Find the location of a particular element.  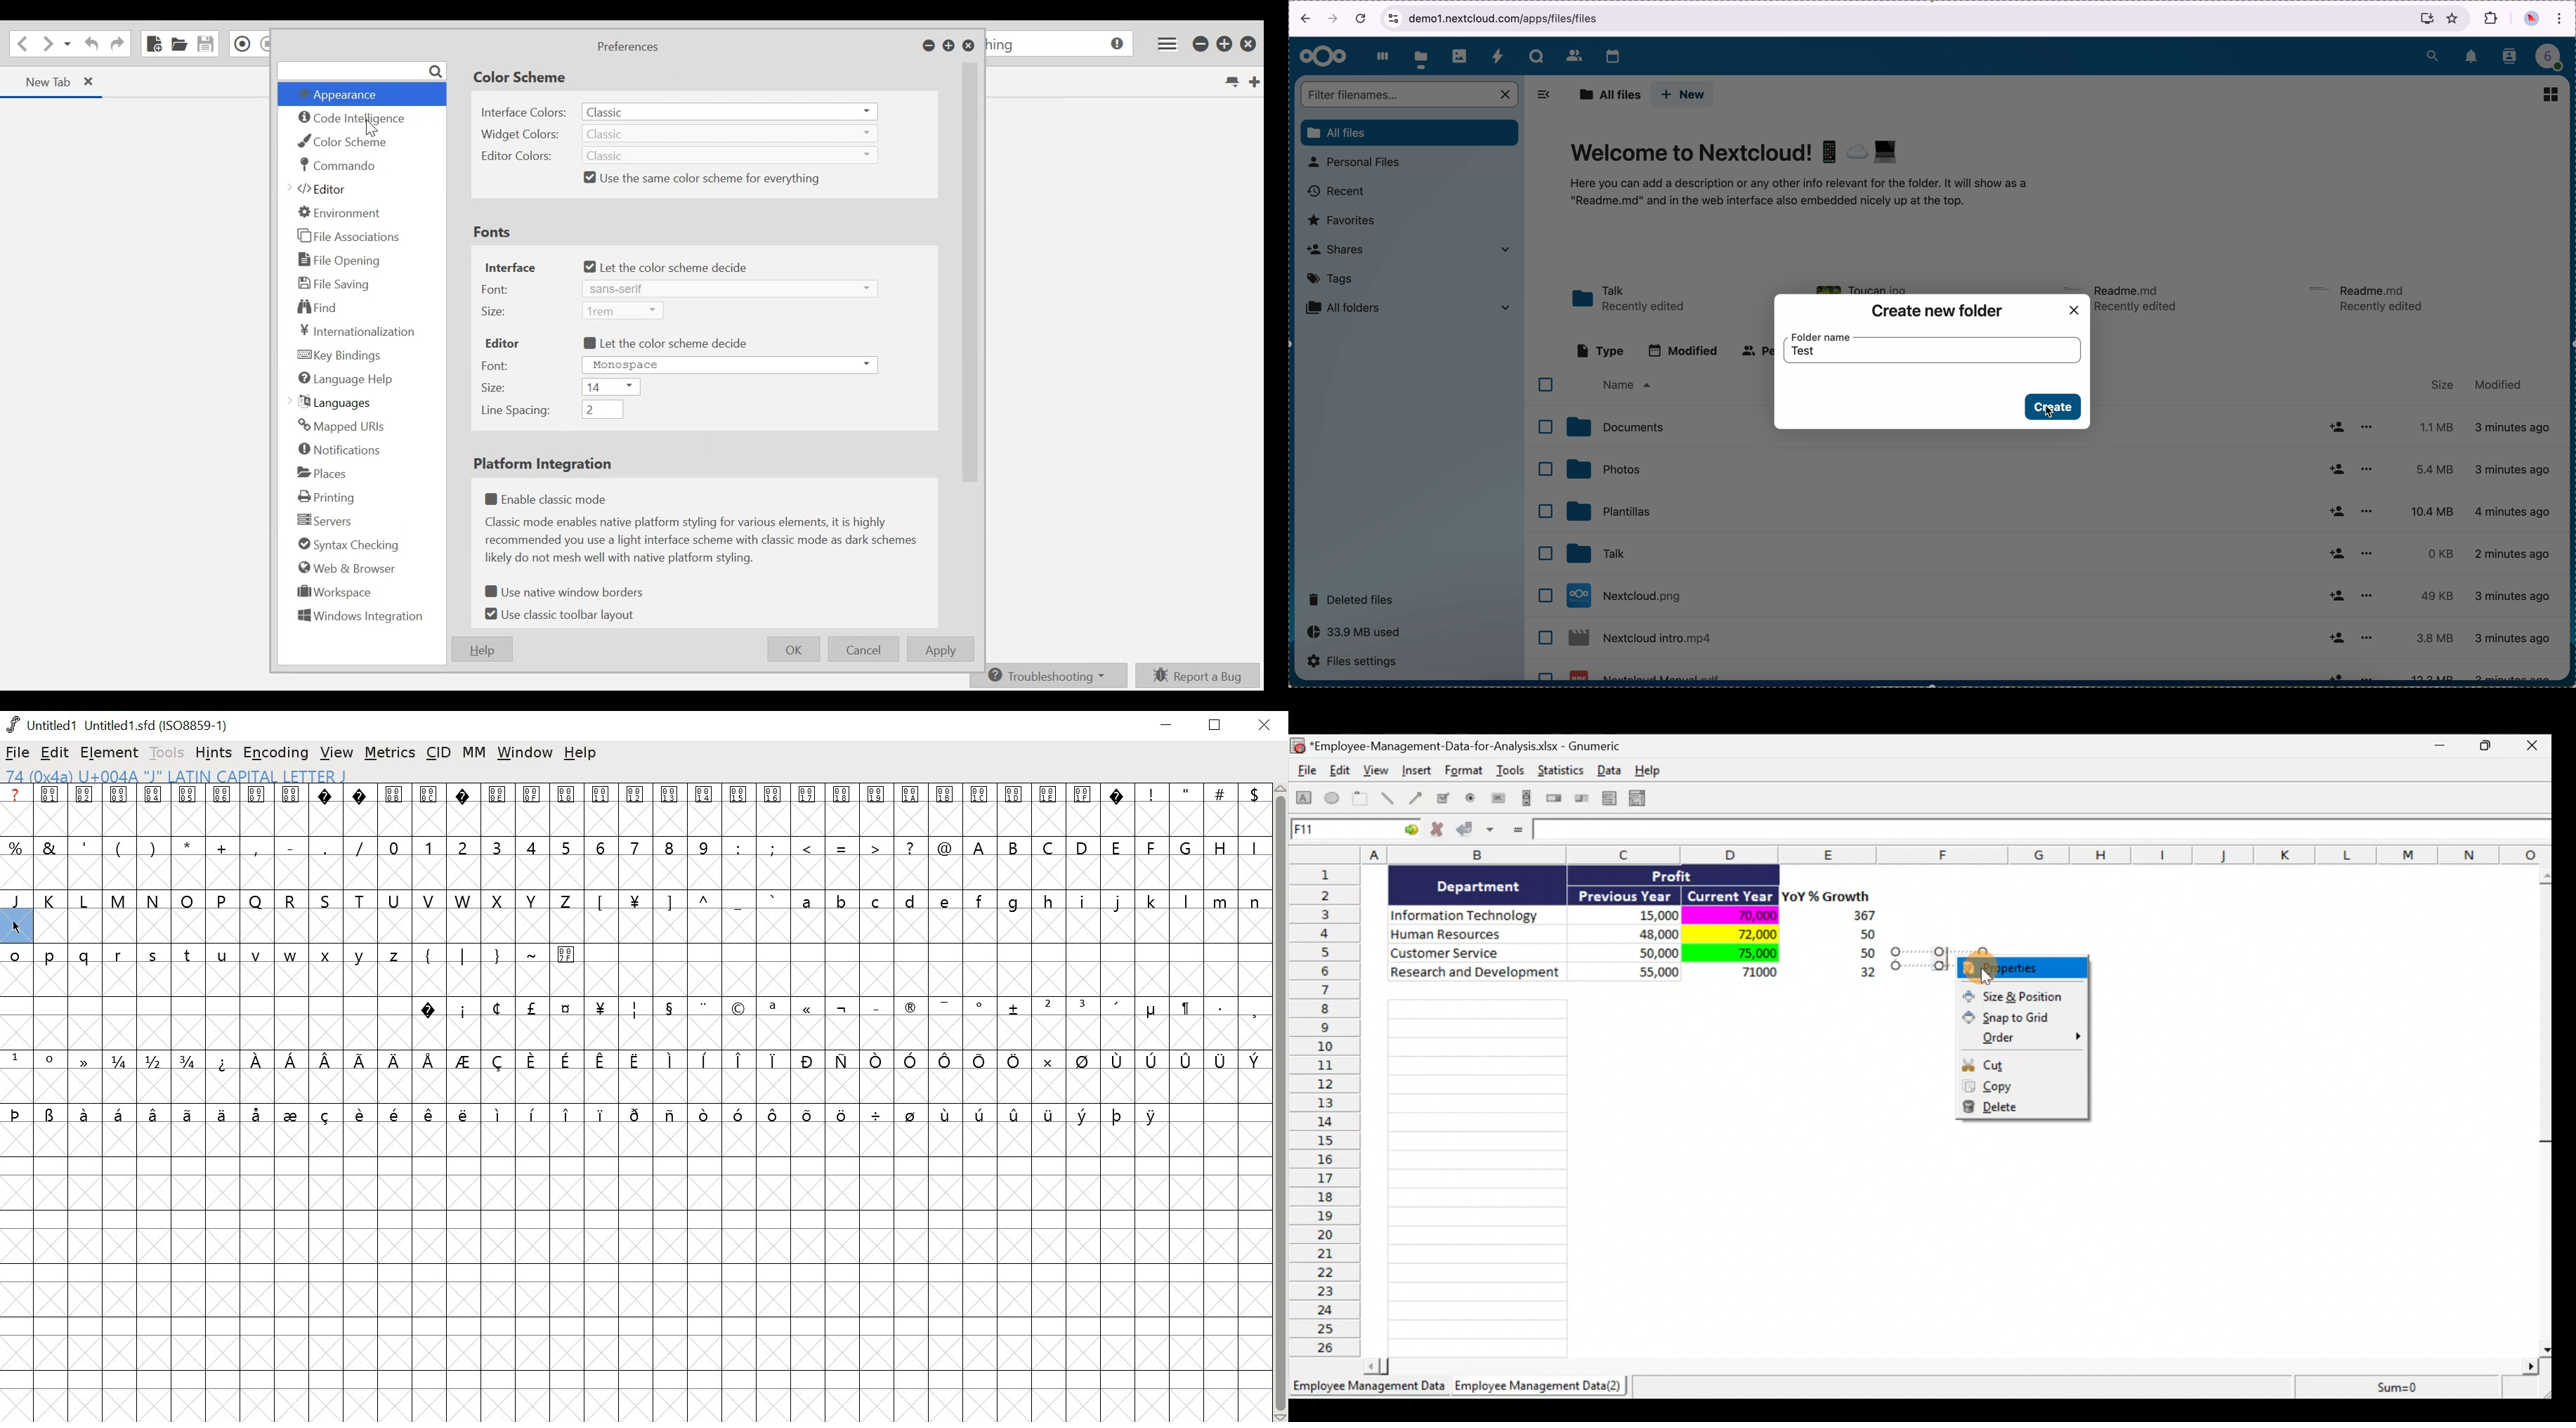

4 minutes ago is located at coordinates (2515, 557).